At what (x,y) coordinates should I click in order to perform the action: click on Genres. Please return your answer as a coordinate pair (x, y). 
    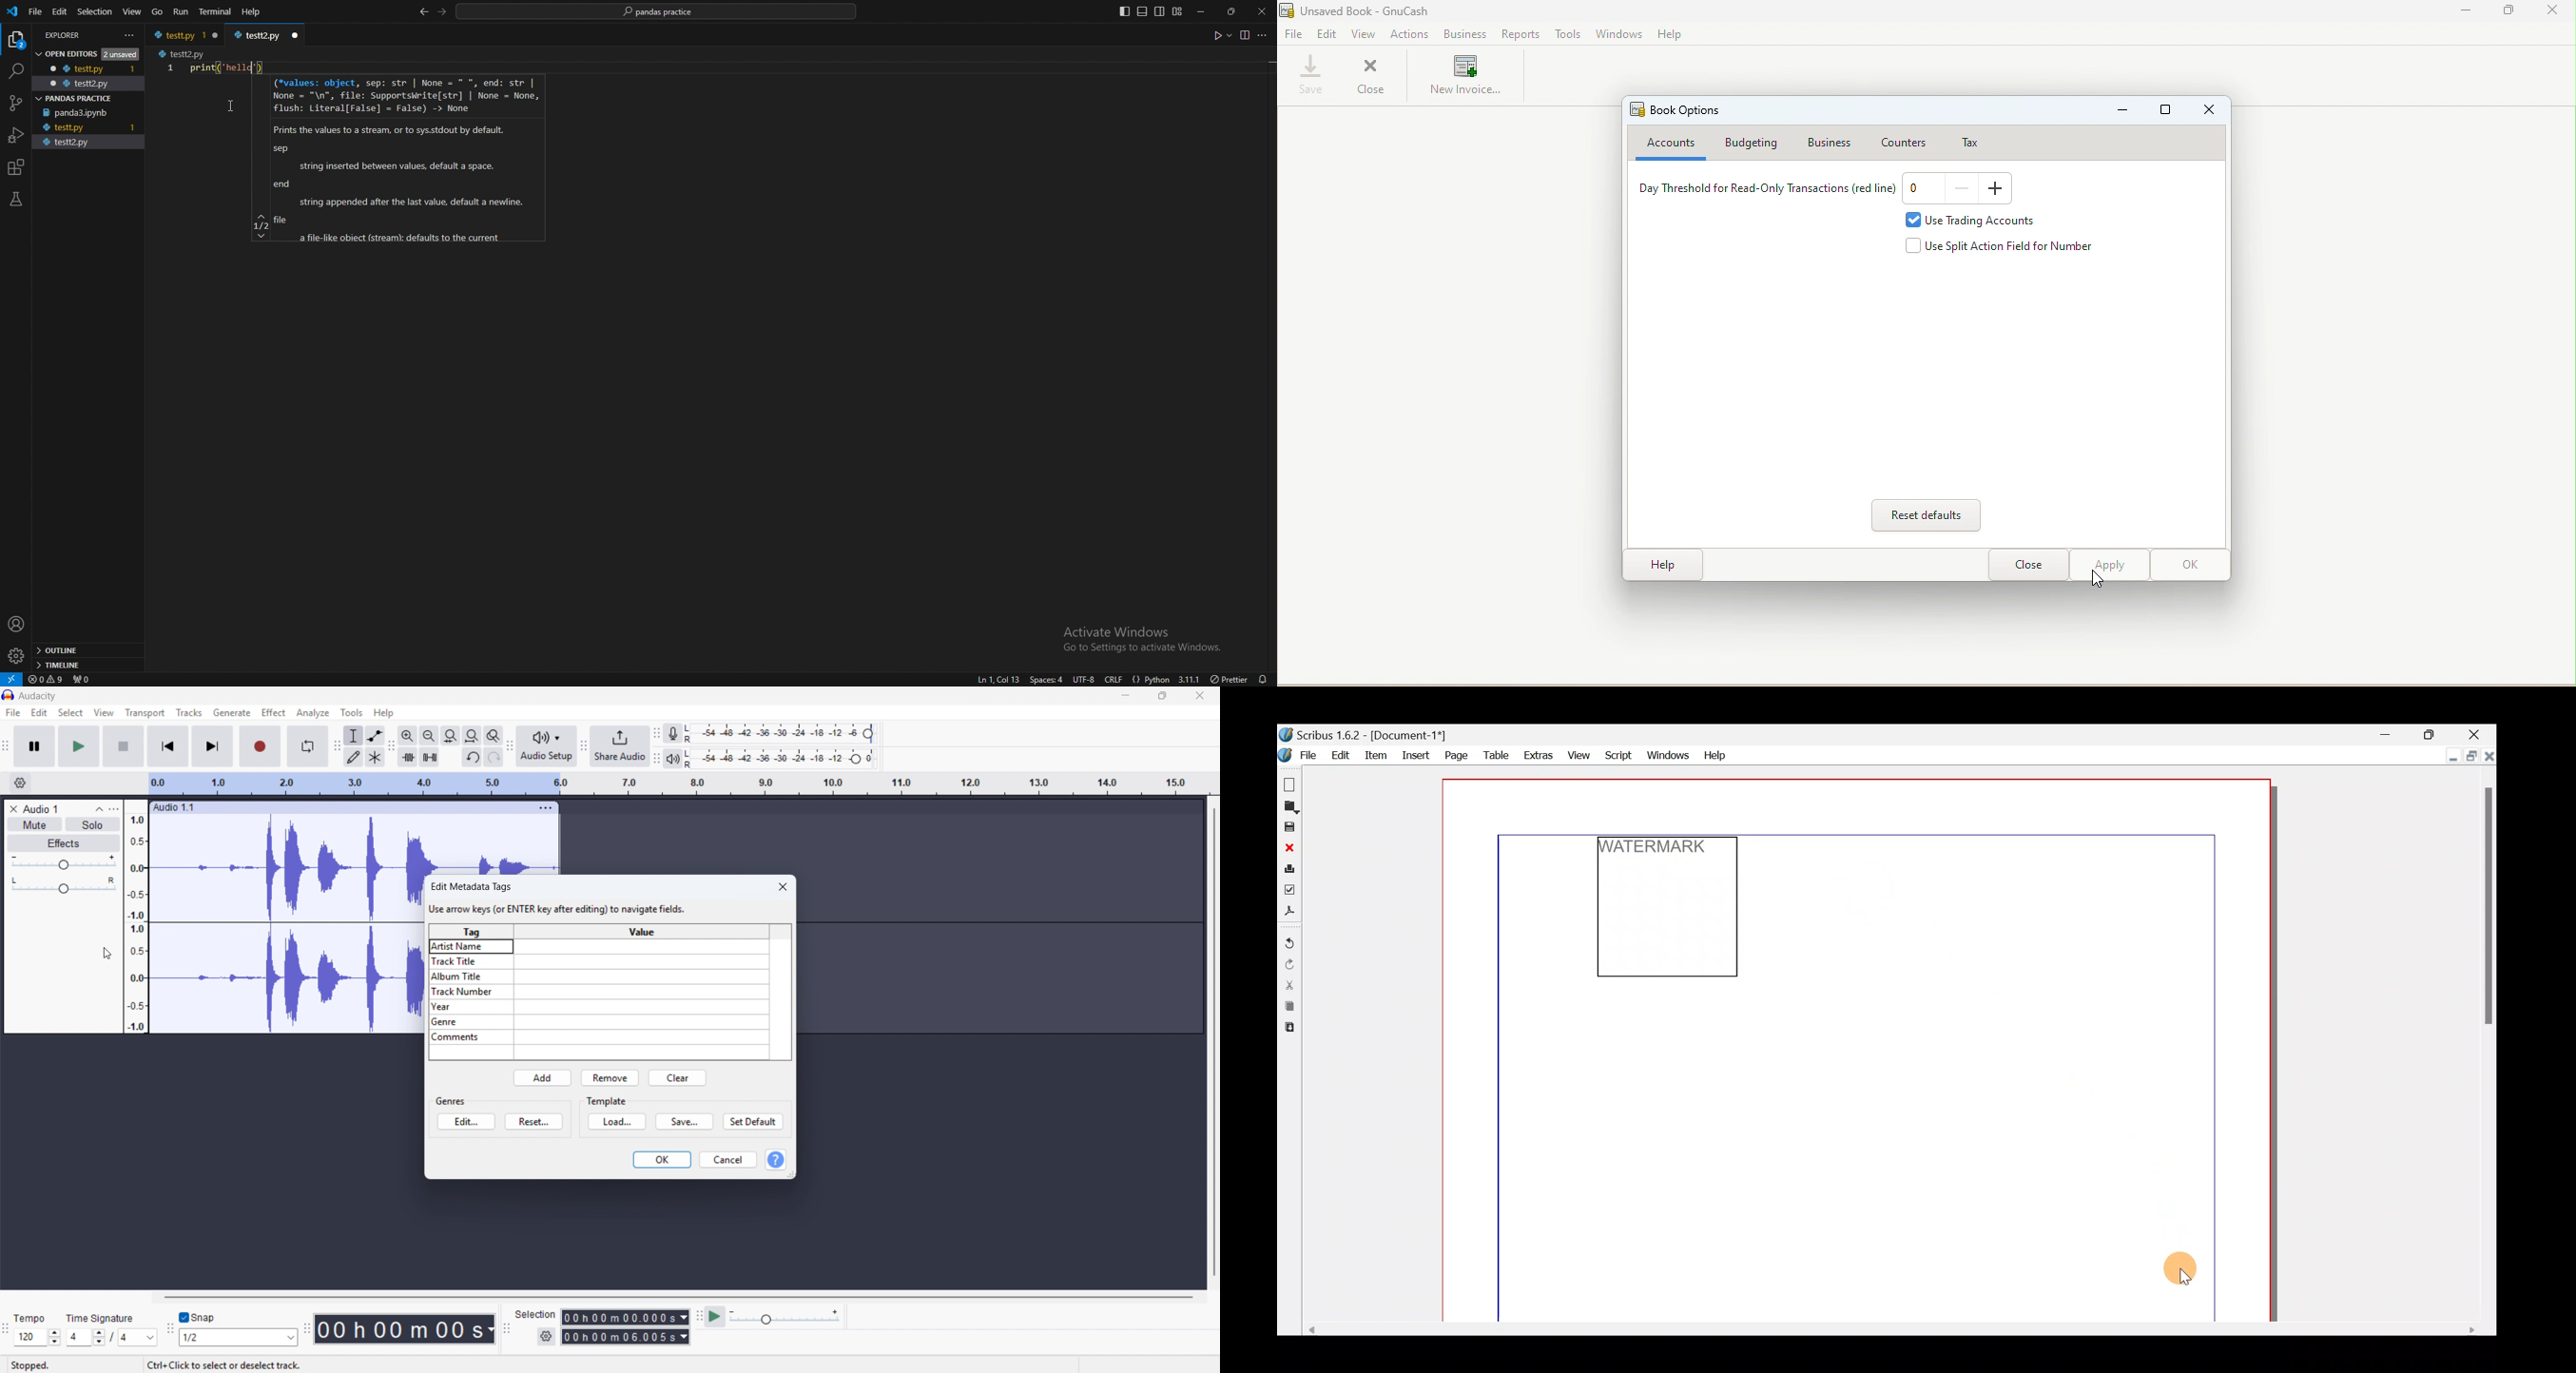
    Looking at the image, I should click on (643, 931).